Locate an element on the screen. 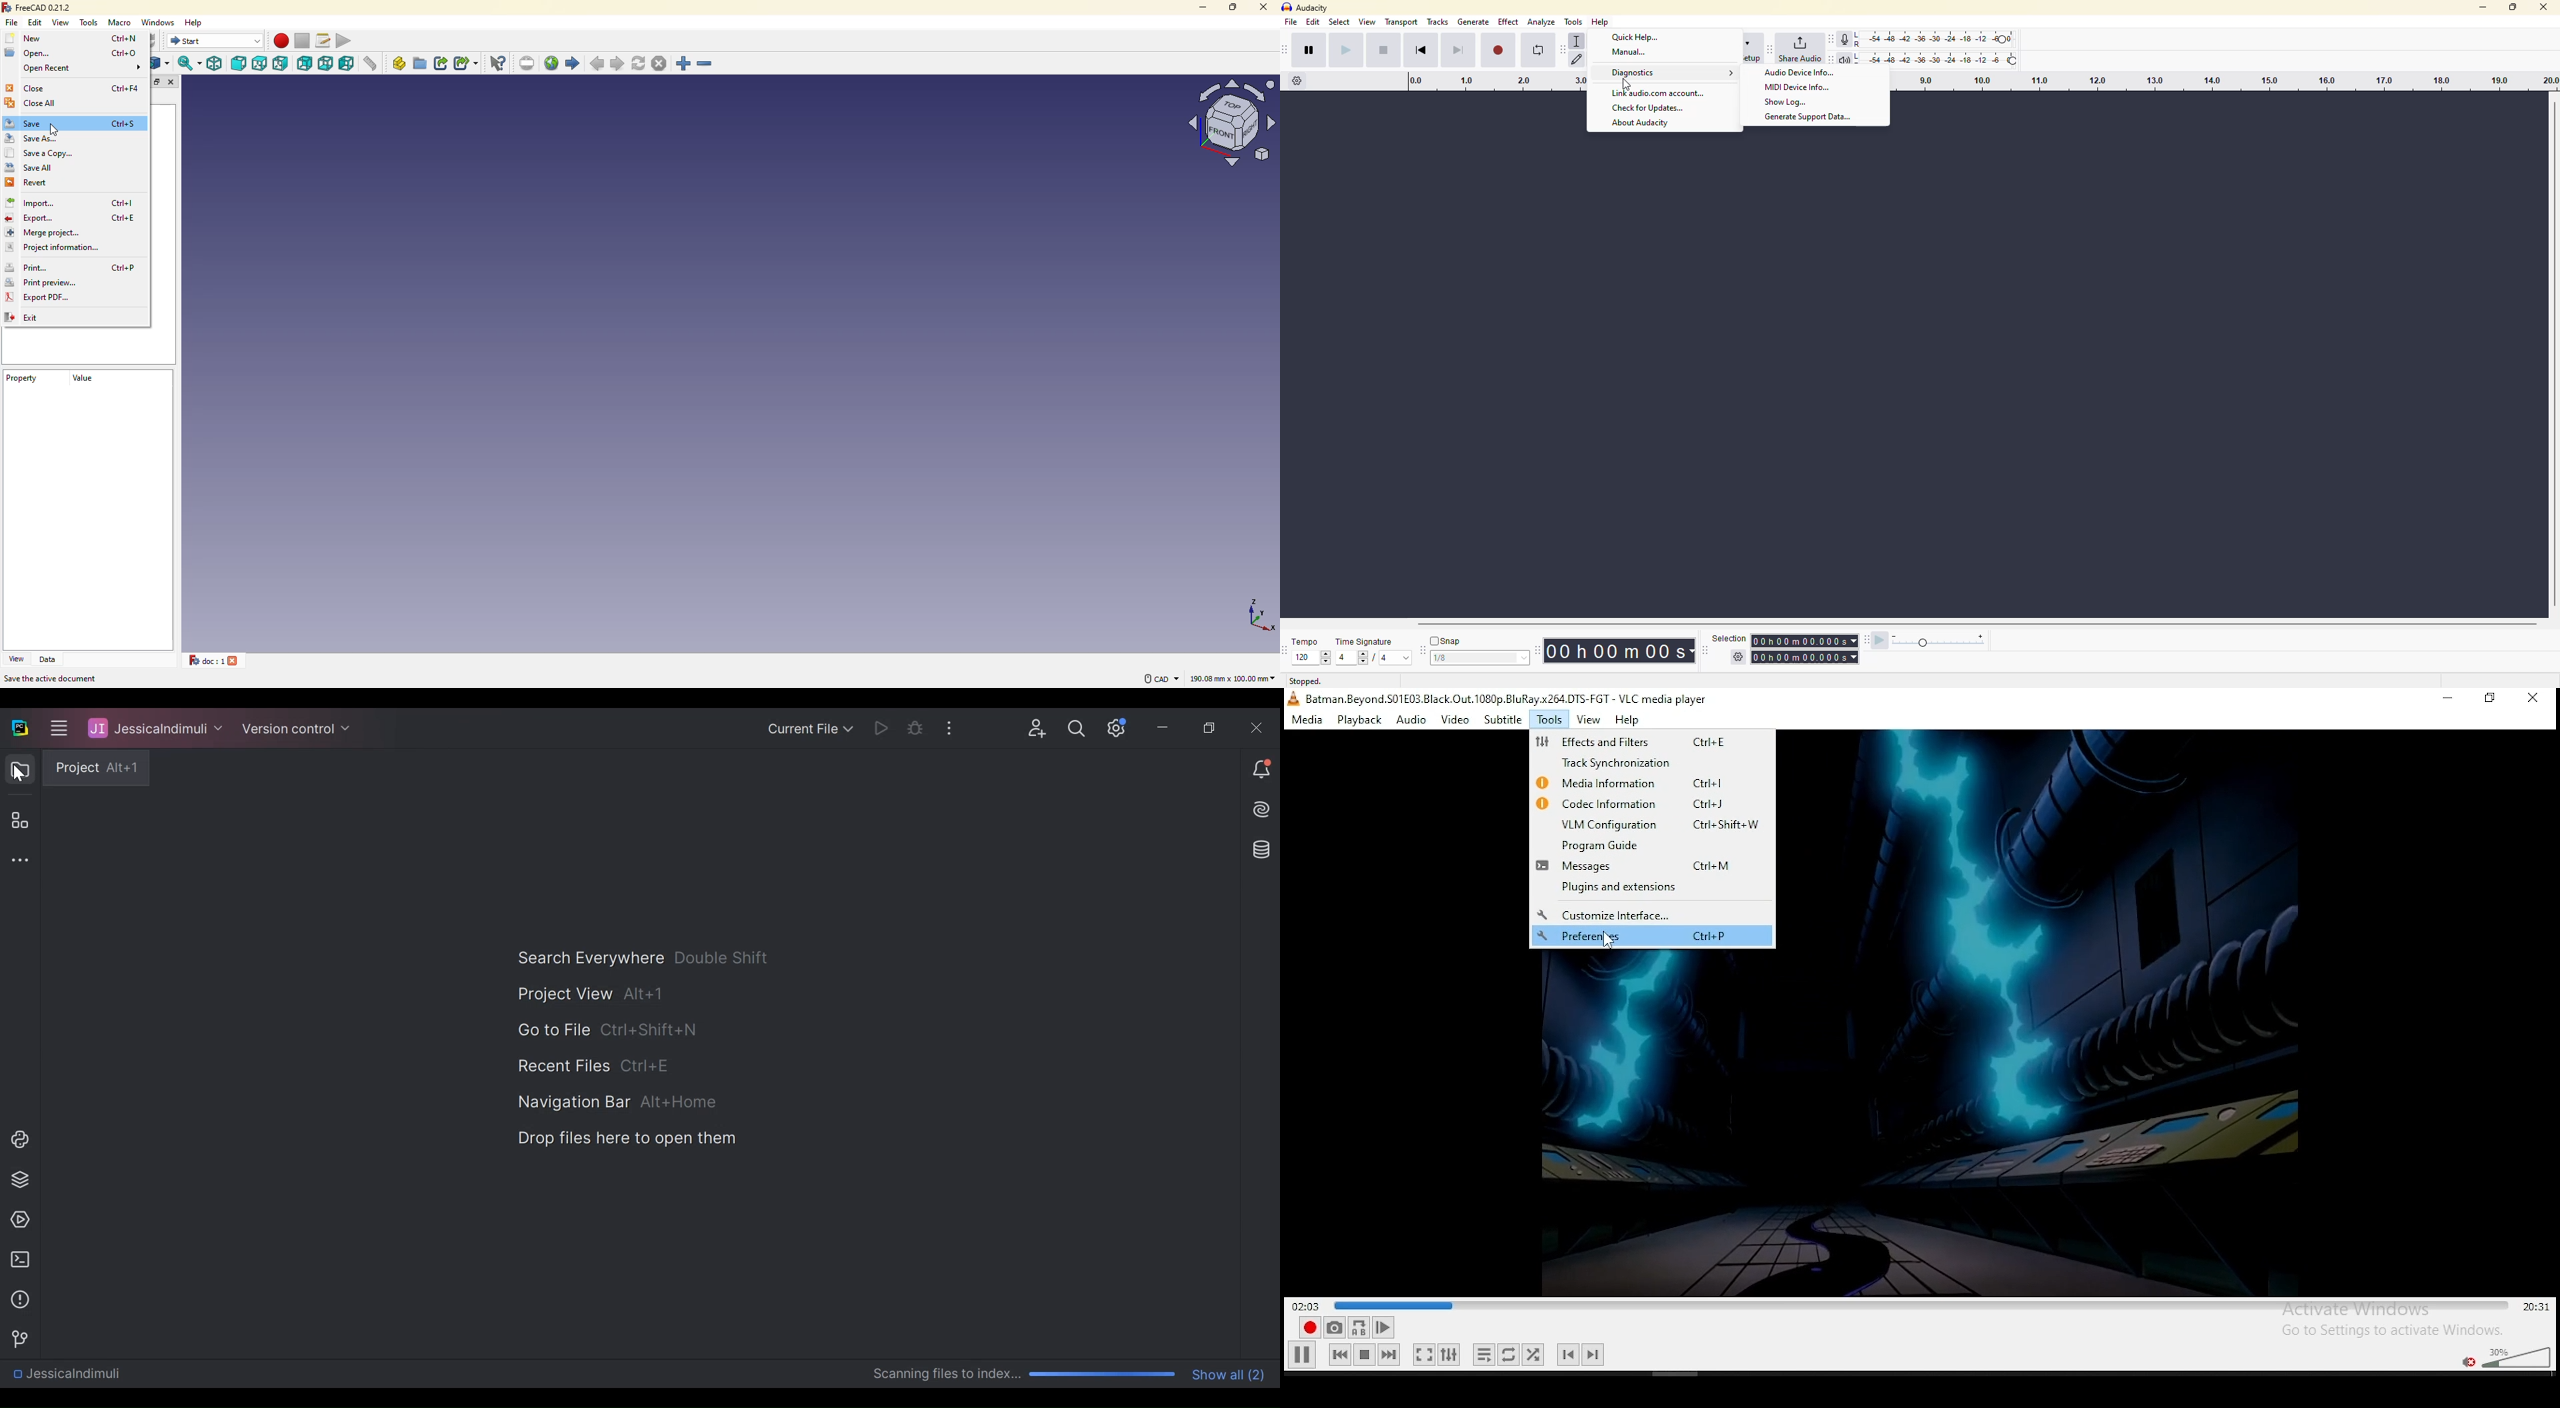 This screenshot has width=2576, height=1428. recording level is located at coordinates (1943, 37).